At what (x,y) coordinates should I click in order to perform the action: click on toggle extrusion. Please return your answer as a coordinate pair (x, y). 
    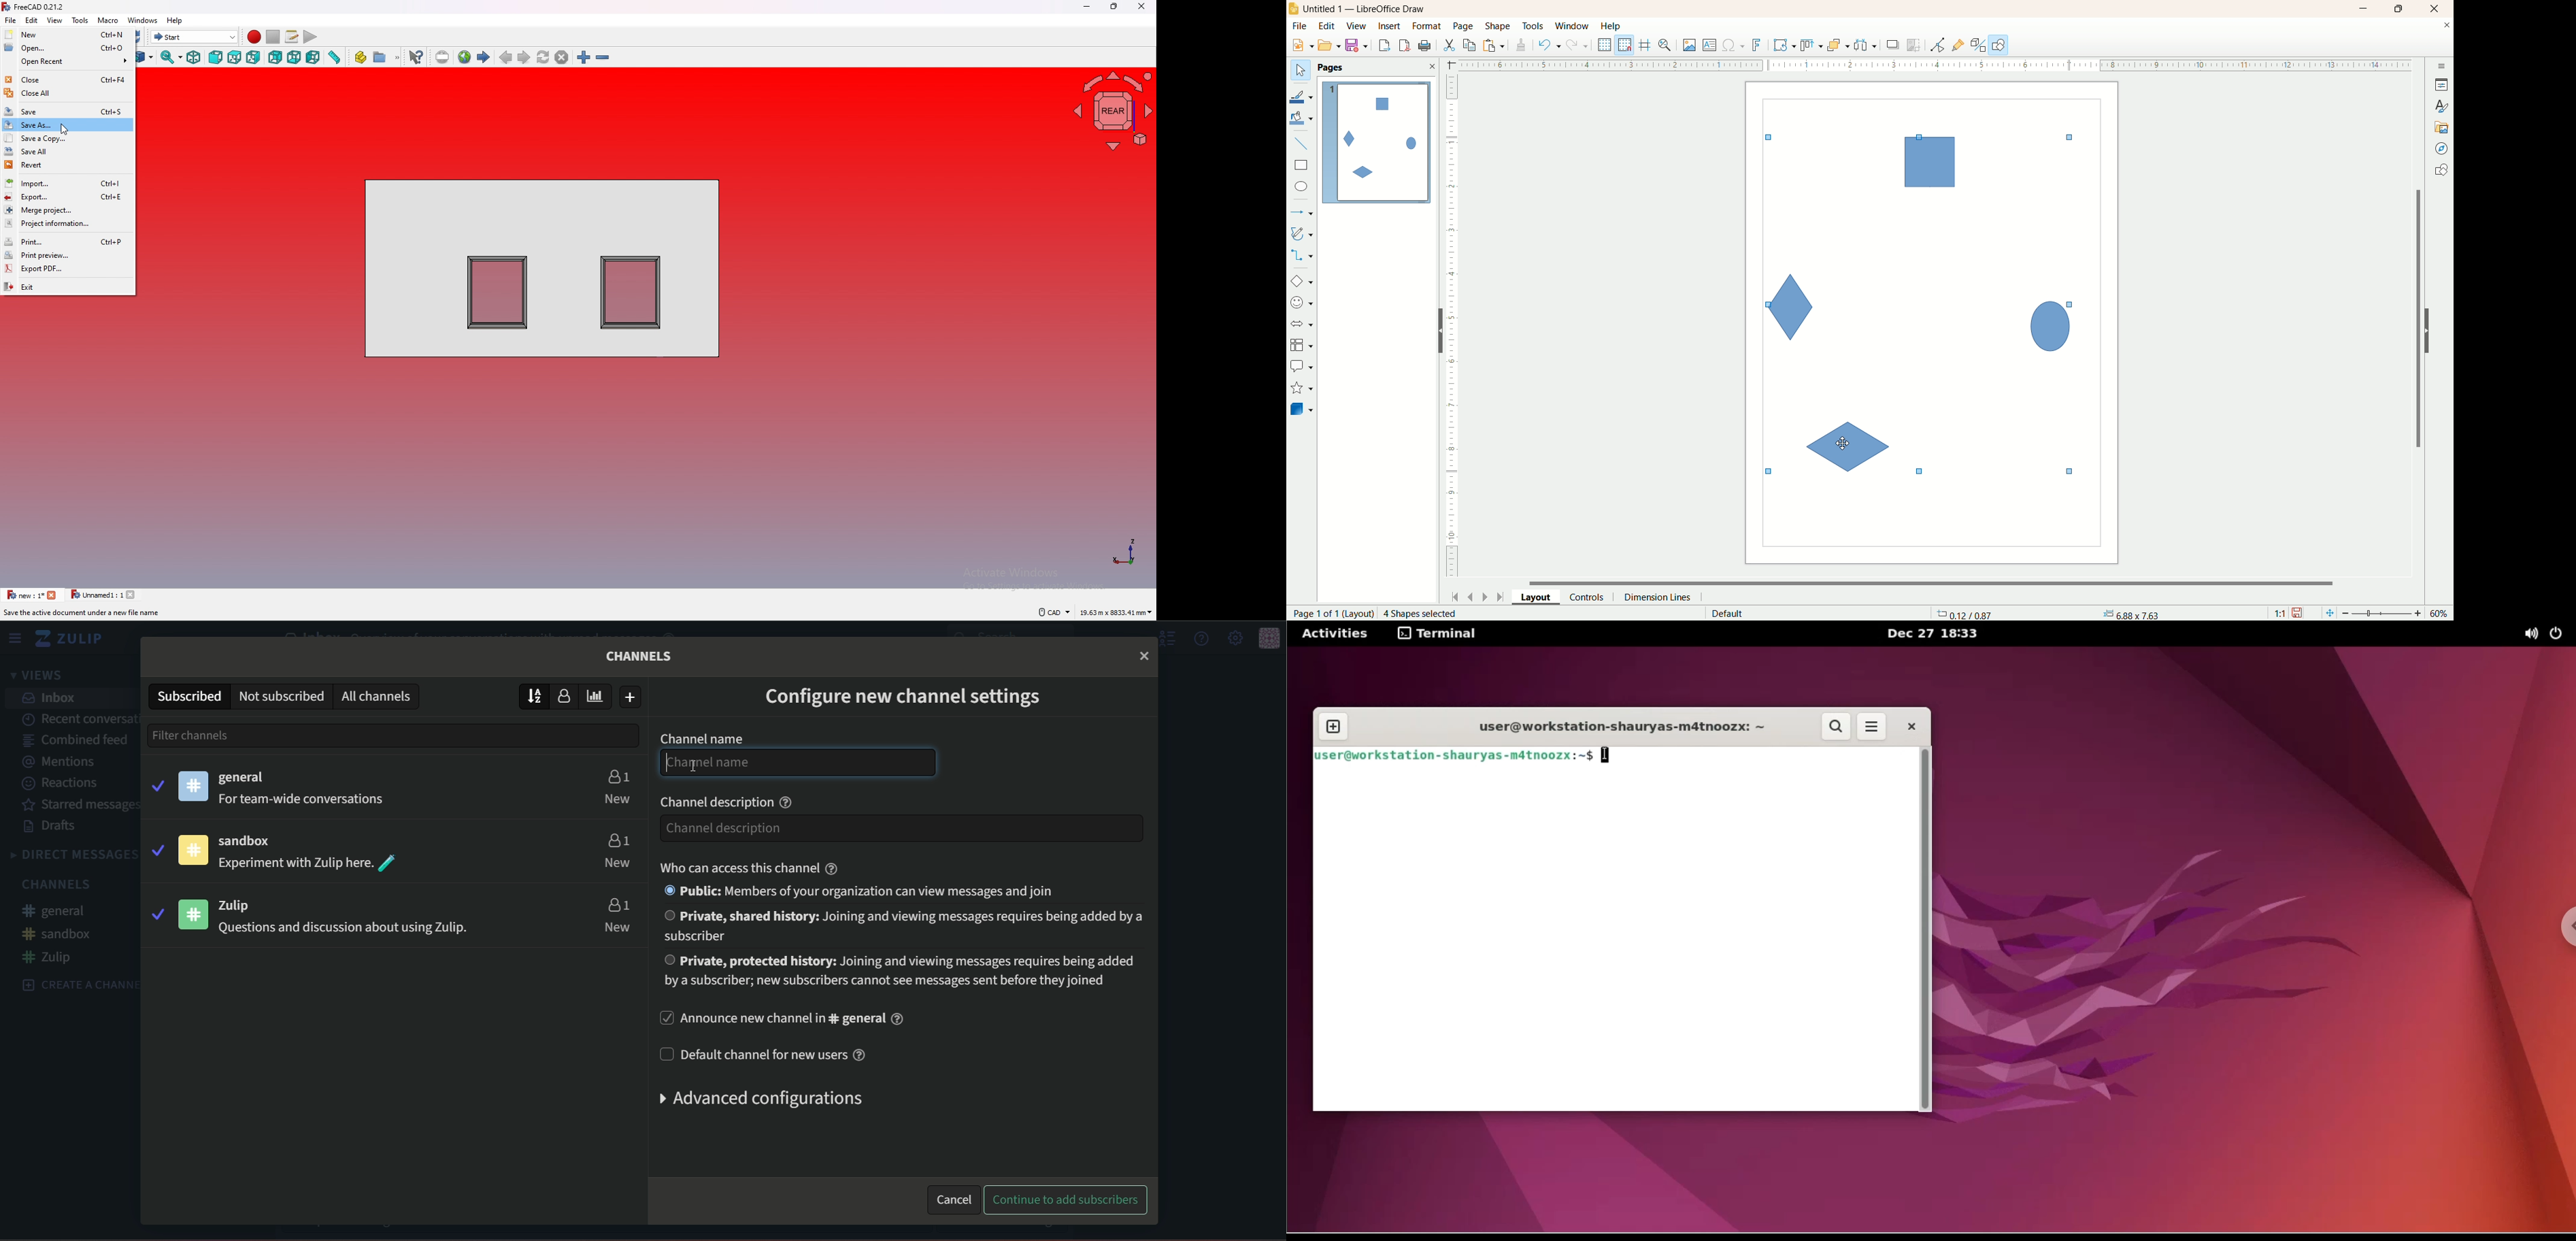
    Looking at the image, I should click on (1978, 45).